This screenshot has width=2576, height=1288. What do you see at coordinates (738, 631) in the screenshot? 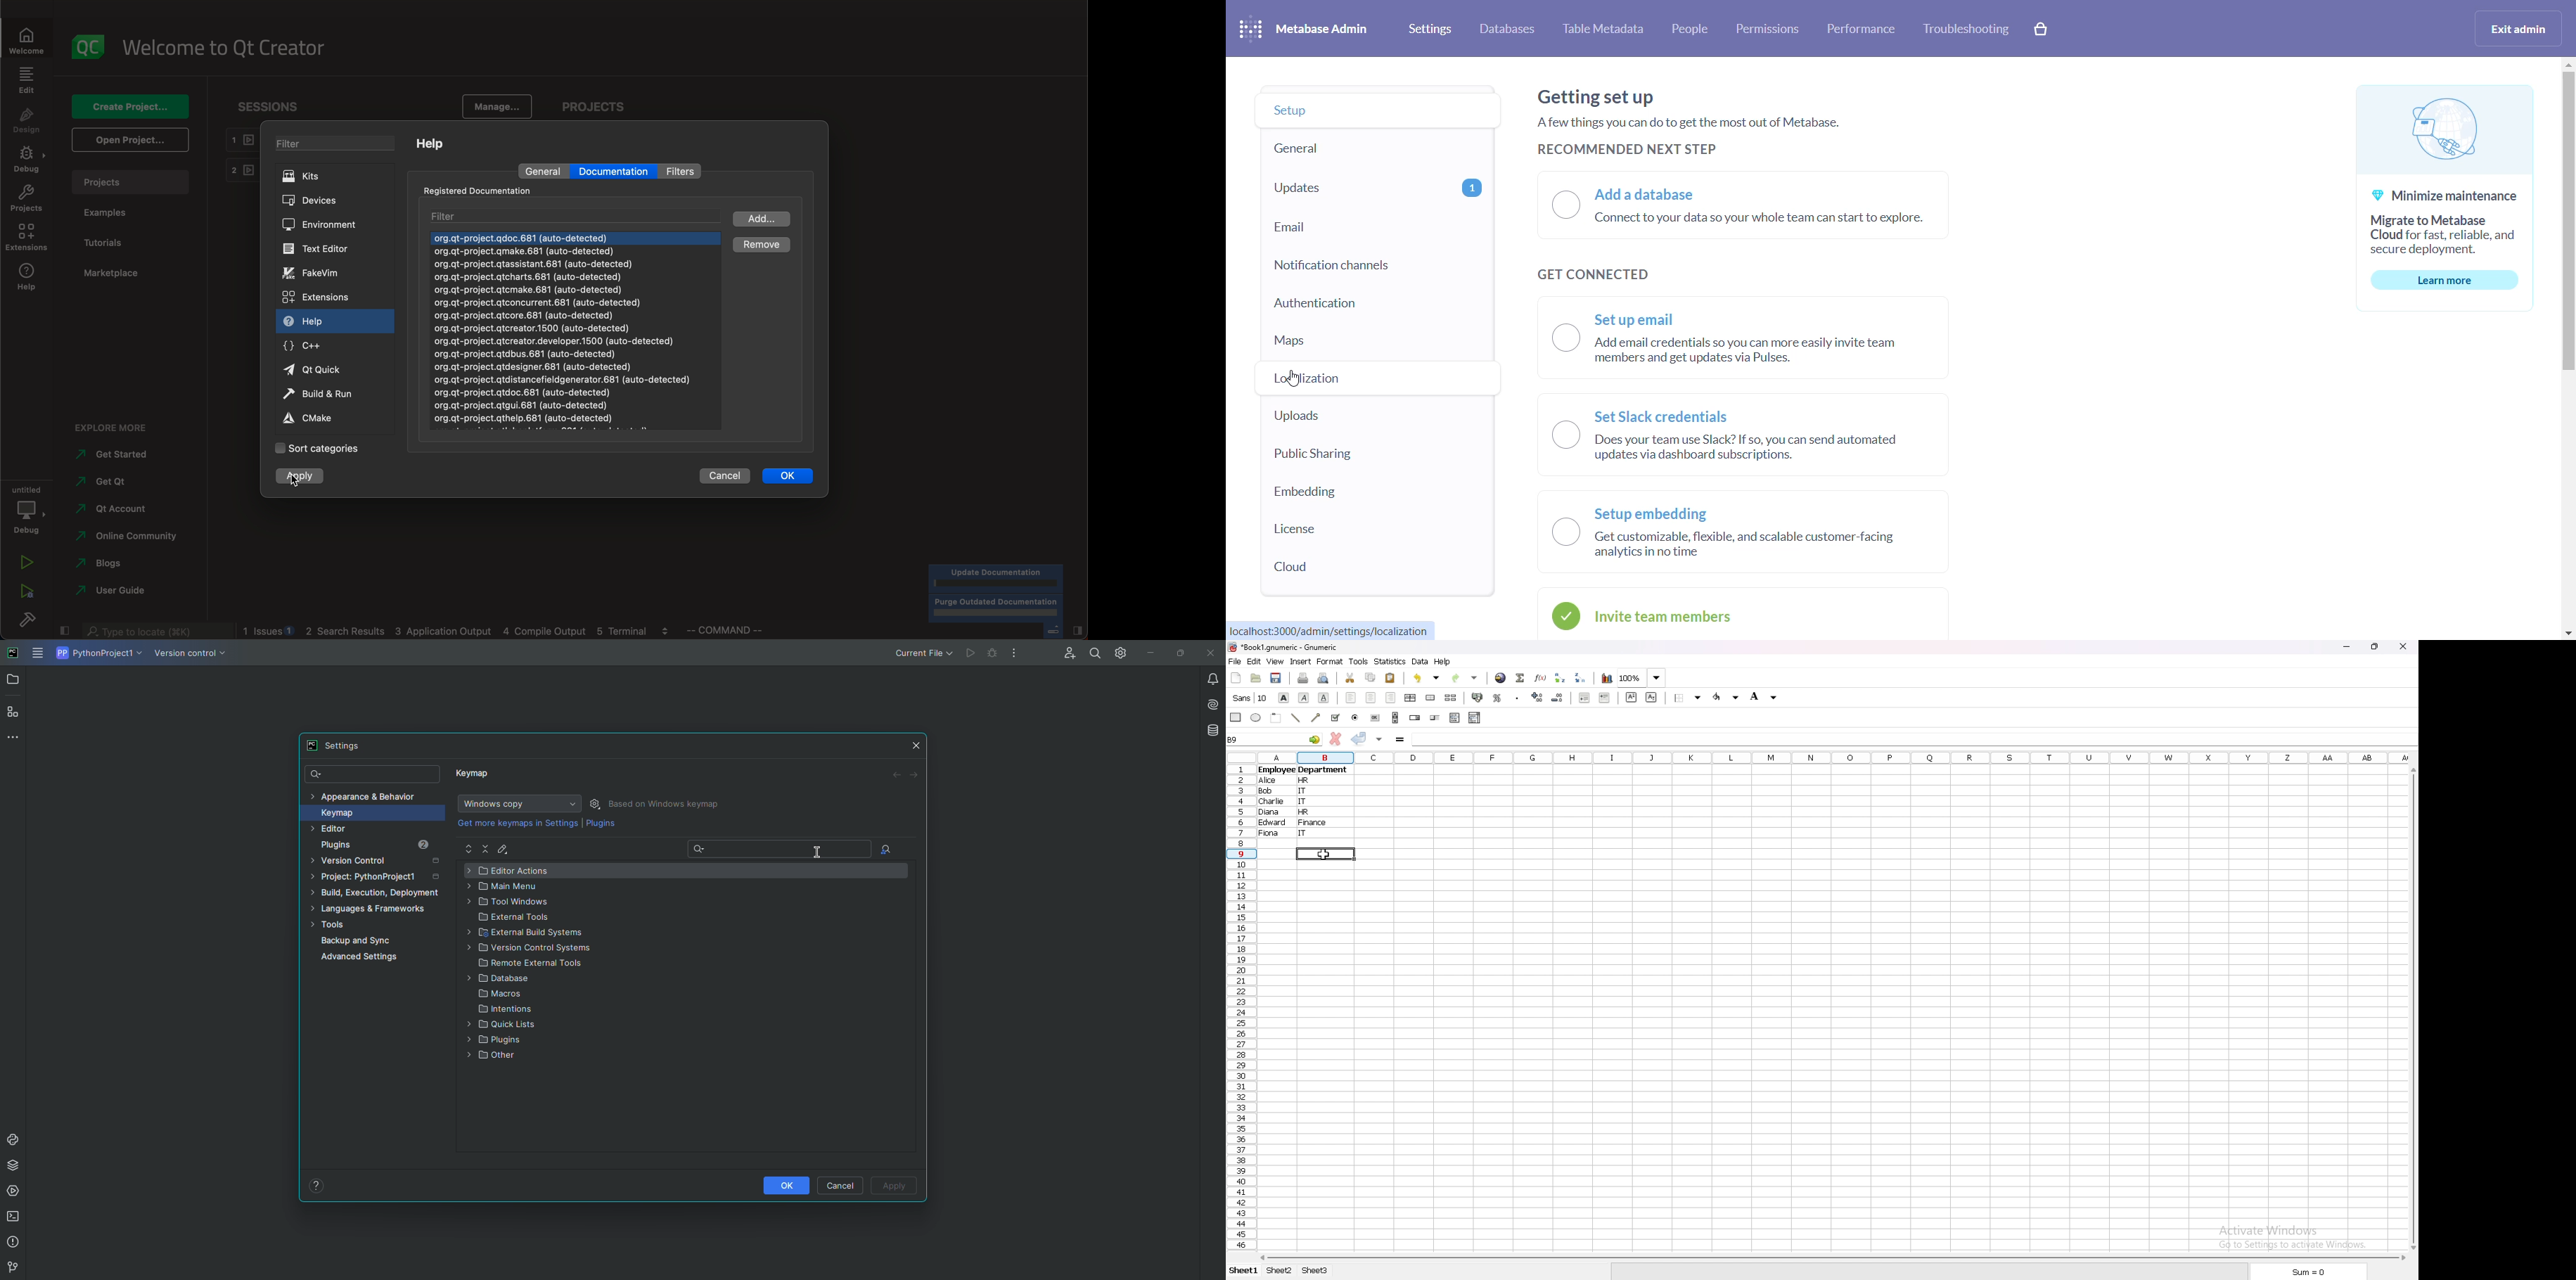
I see `command` at bounding box center [738, 631].